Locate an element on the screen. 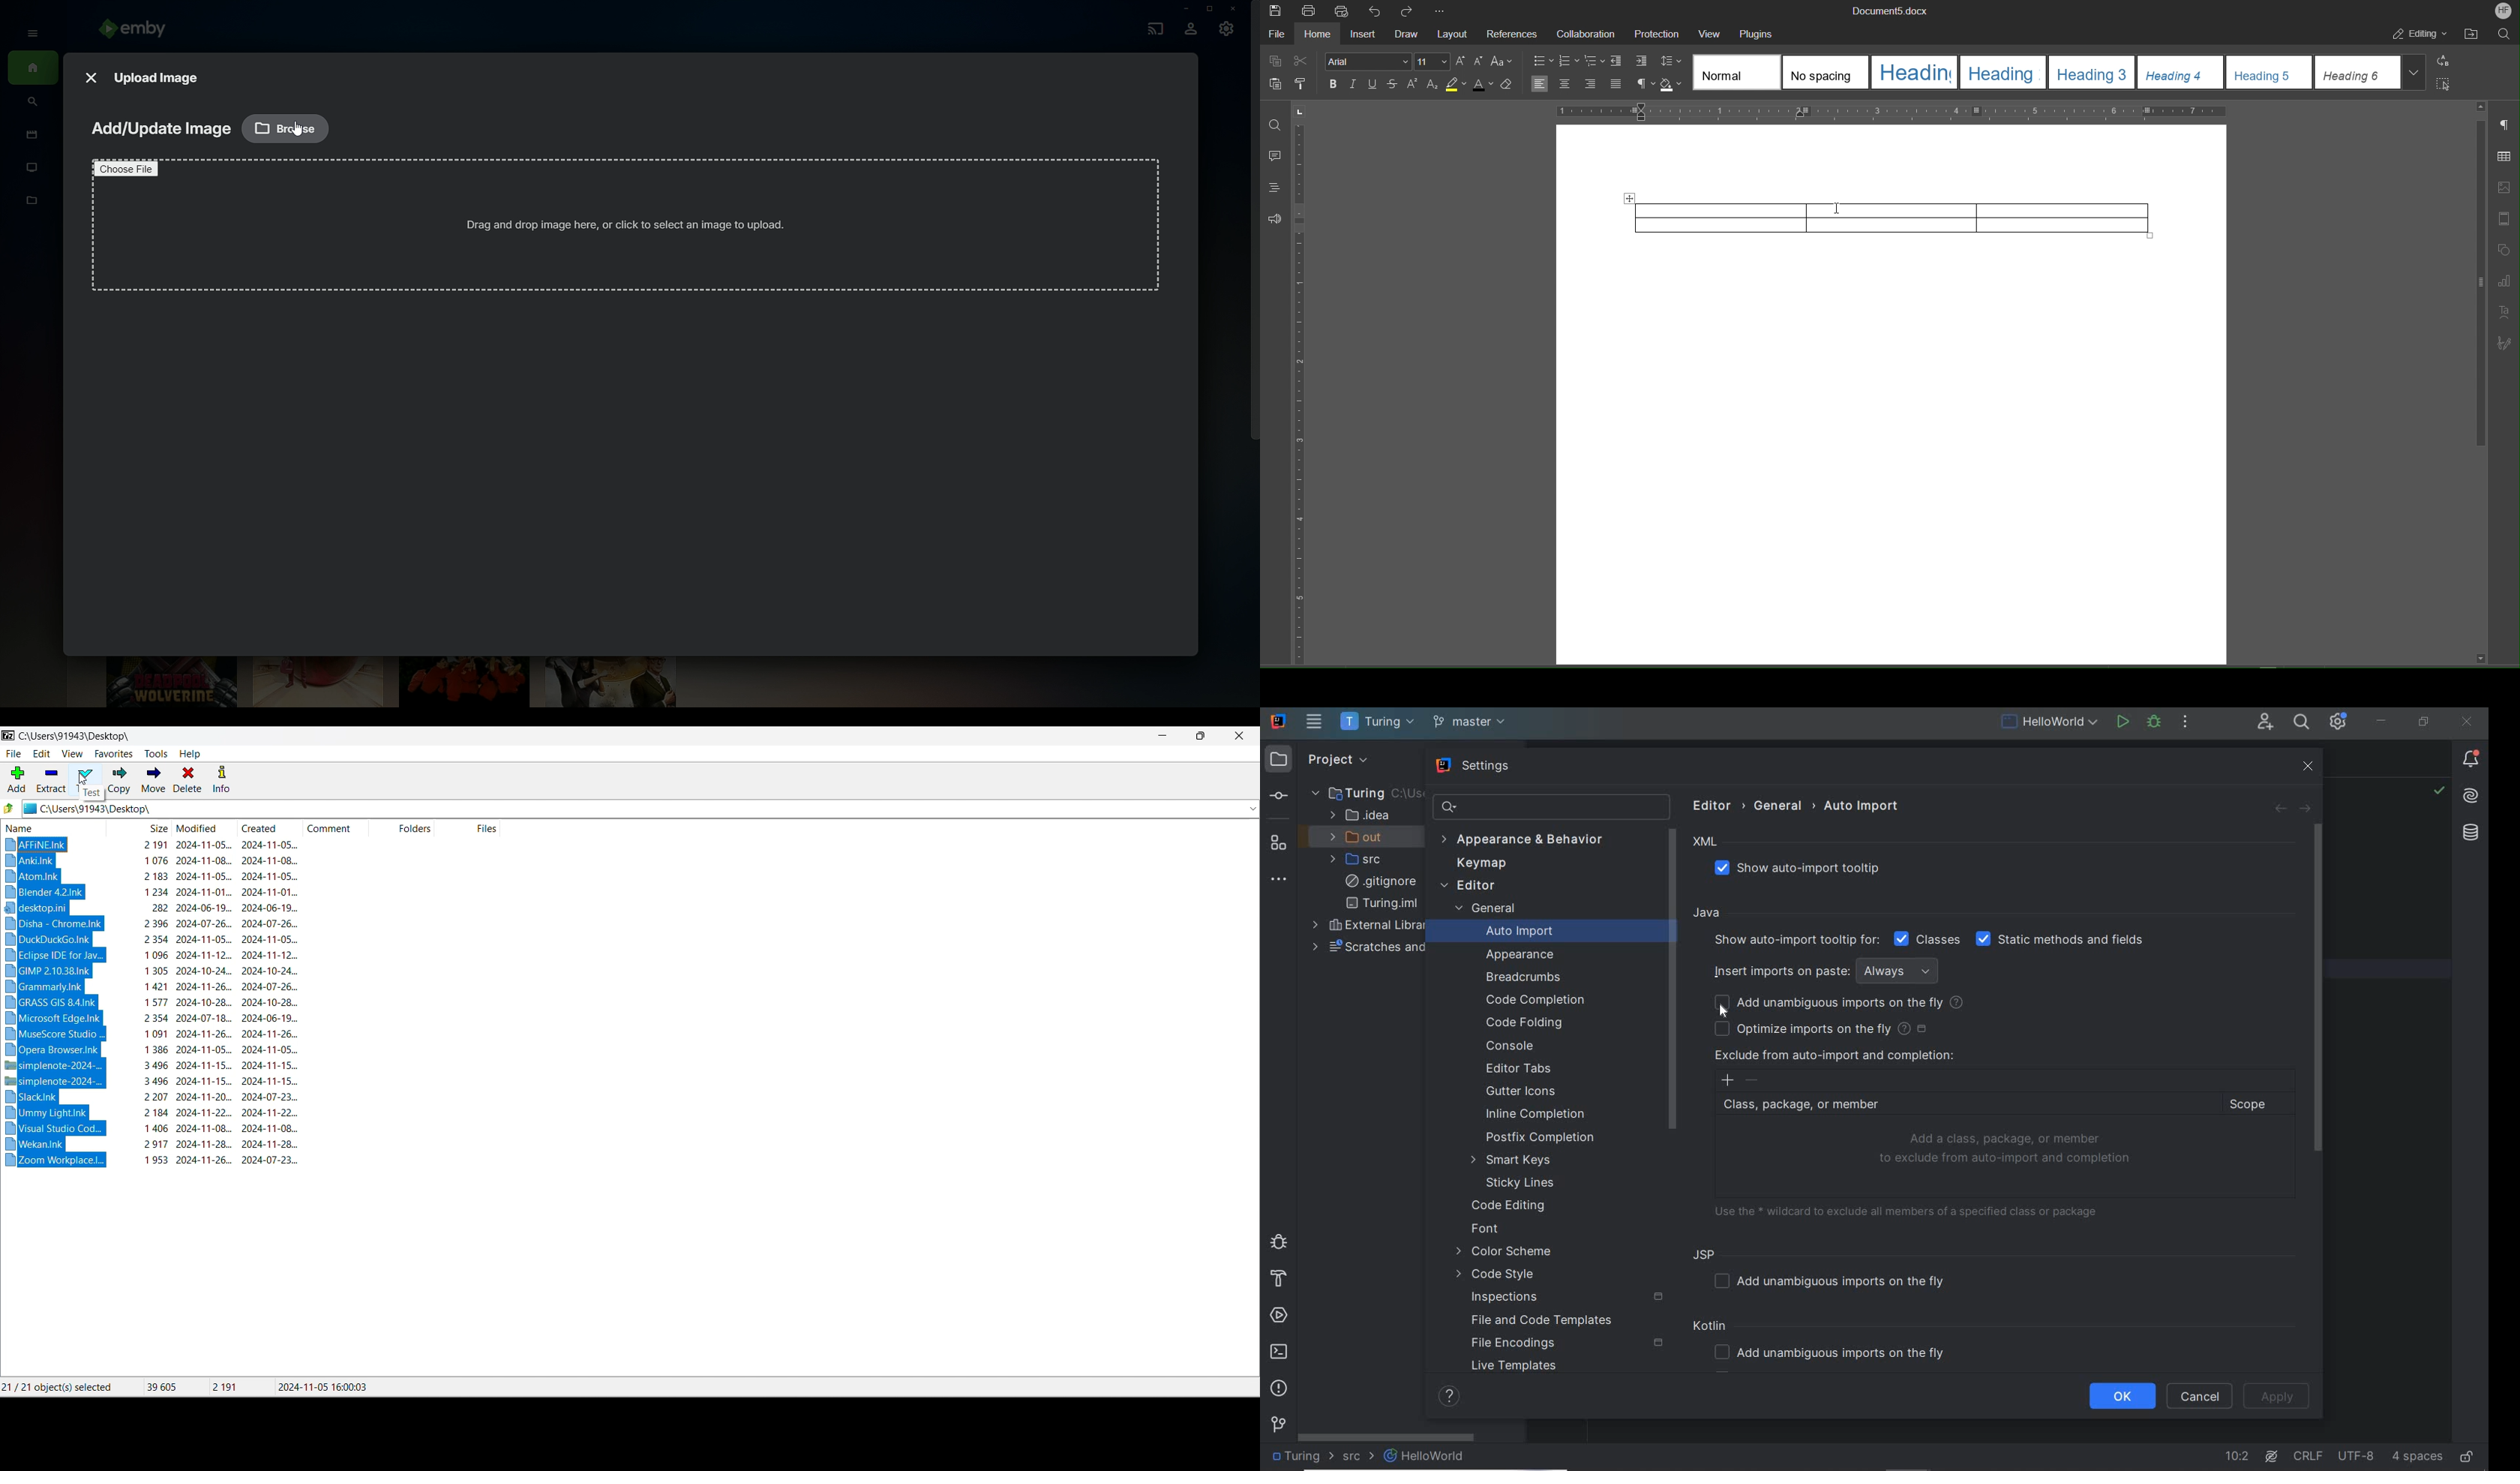  scroll up is located at coordinates (2481, 106).